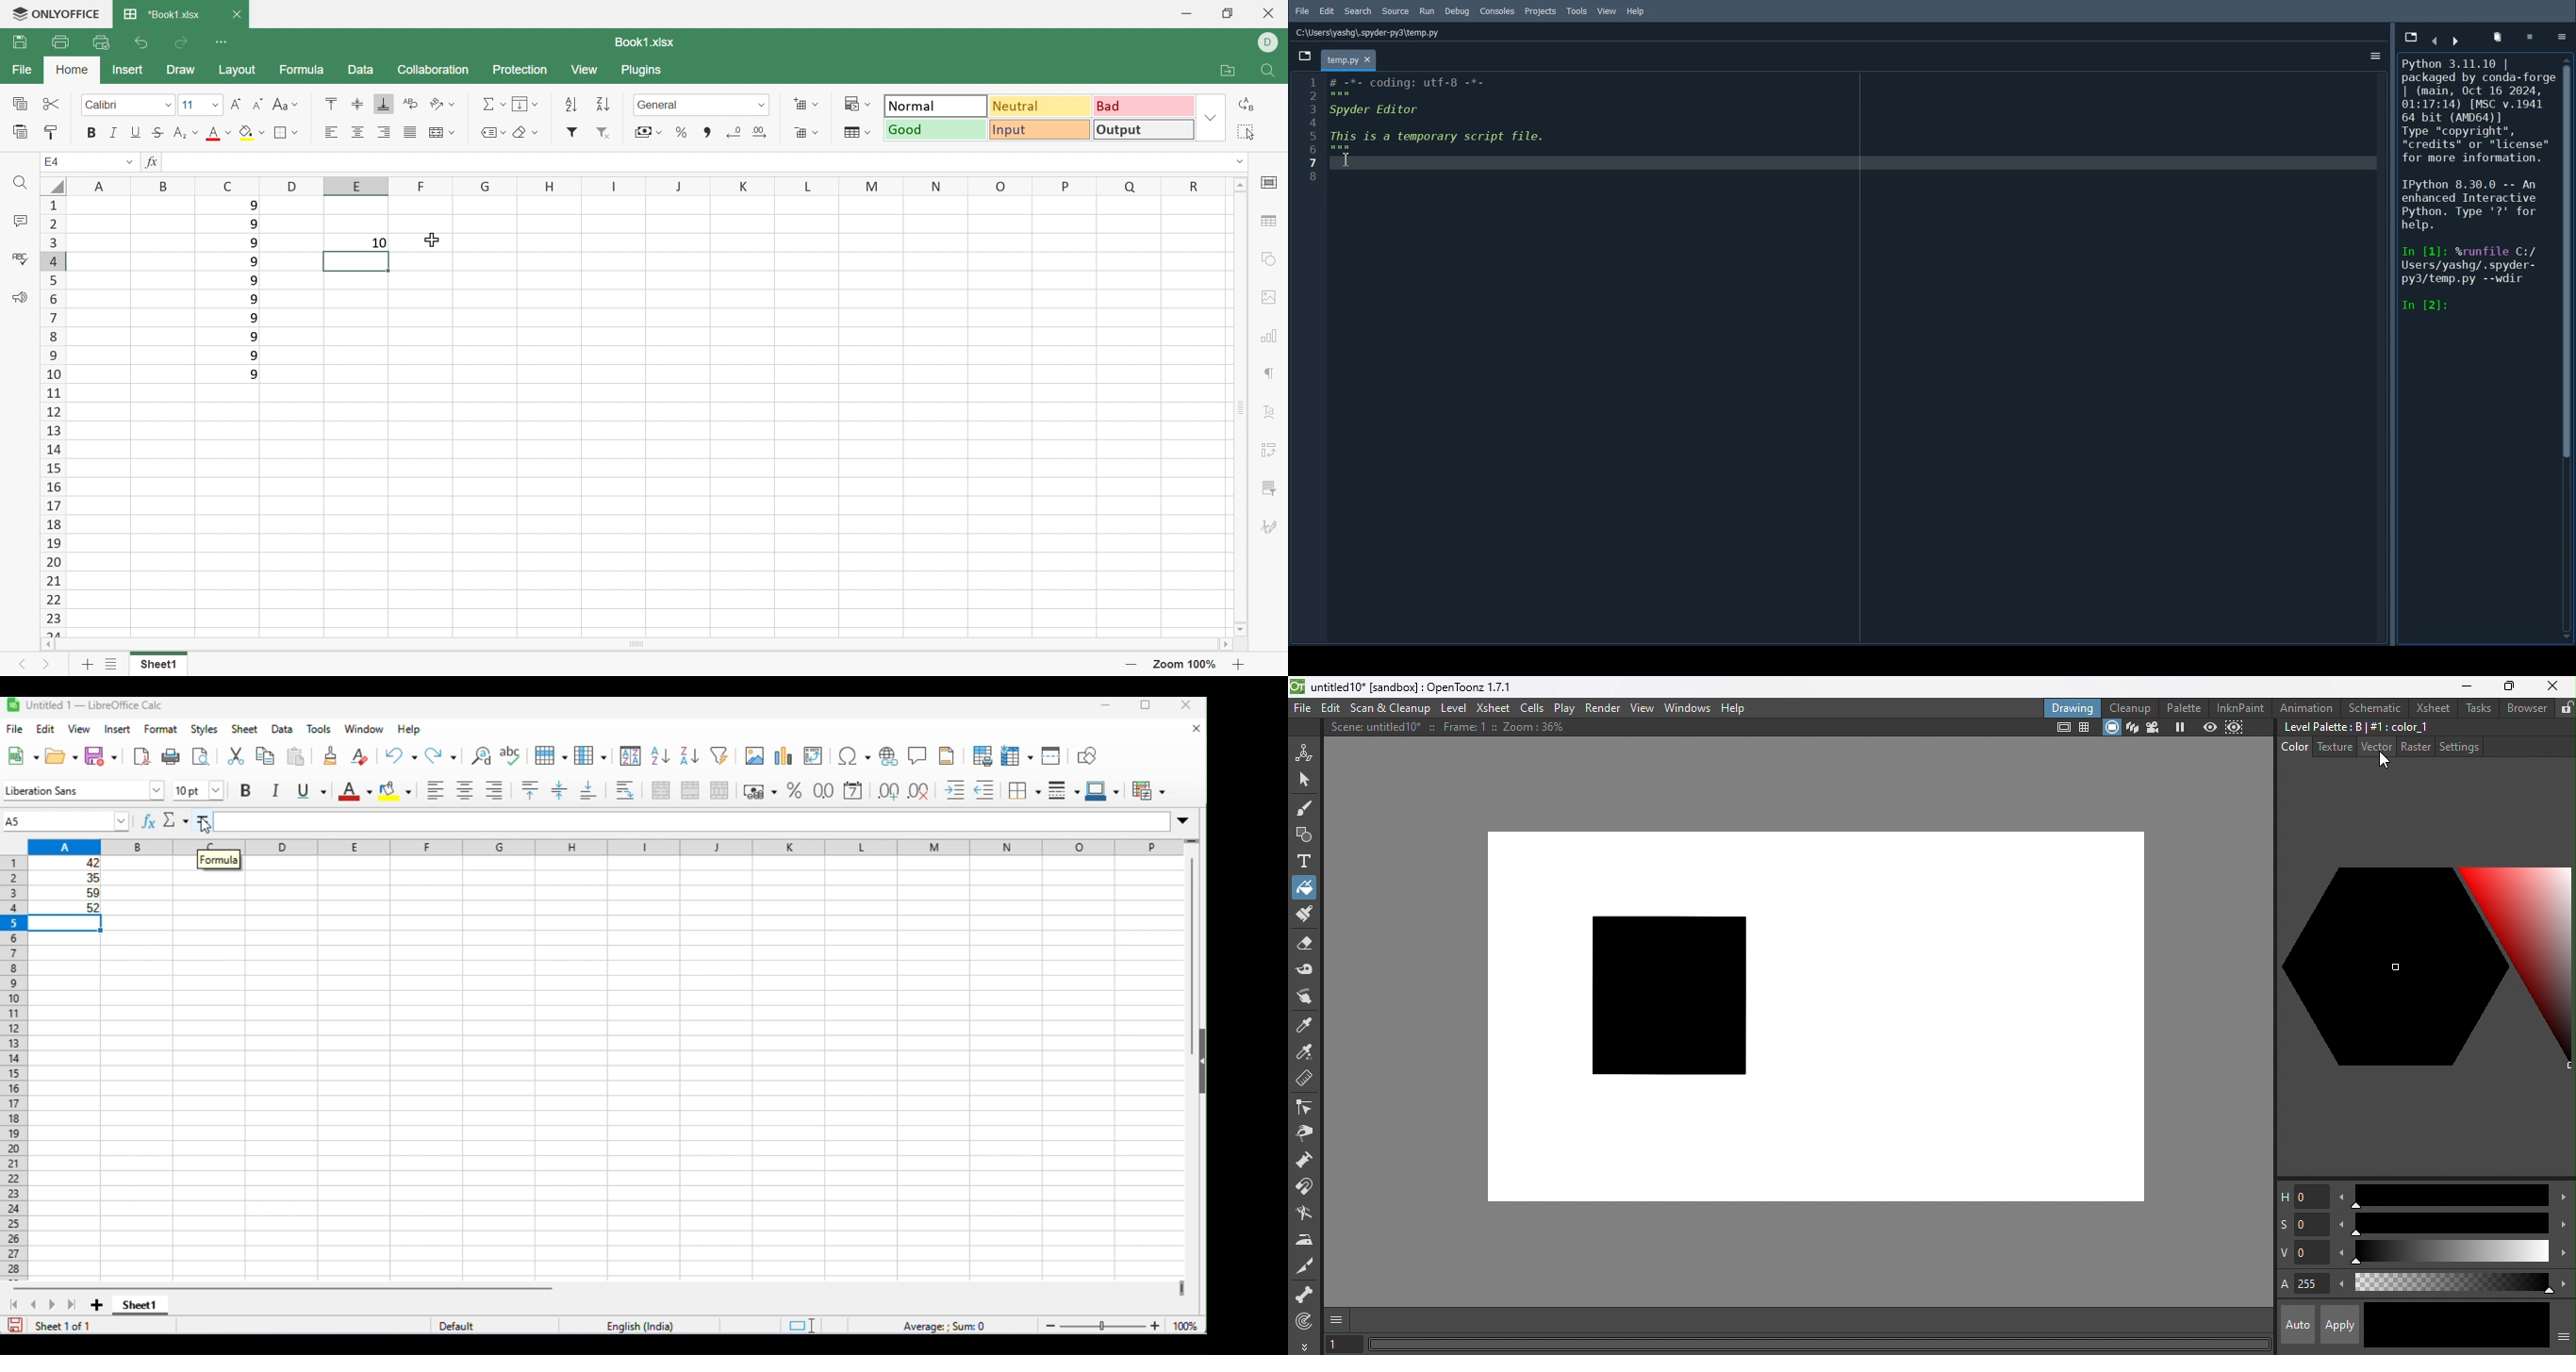  What do you see at coordinates (18, 184) in the screenshot?
I see `Find` at bounding box center [18, 184].